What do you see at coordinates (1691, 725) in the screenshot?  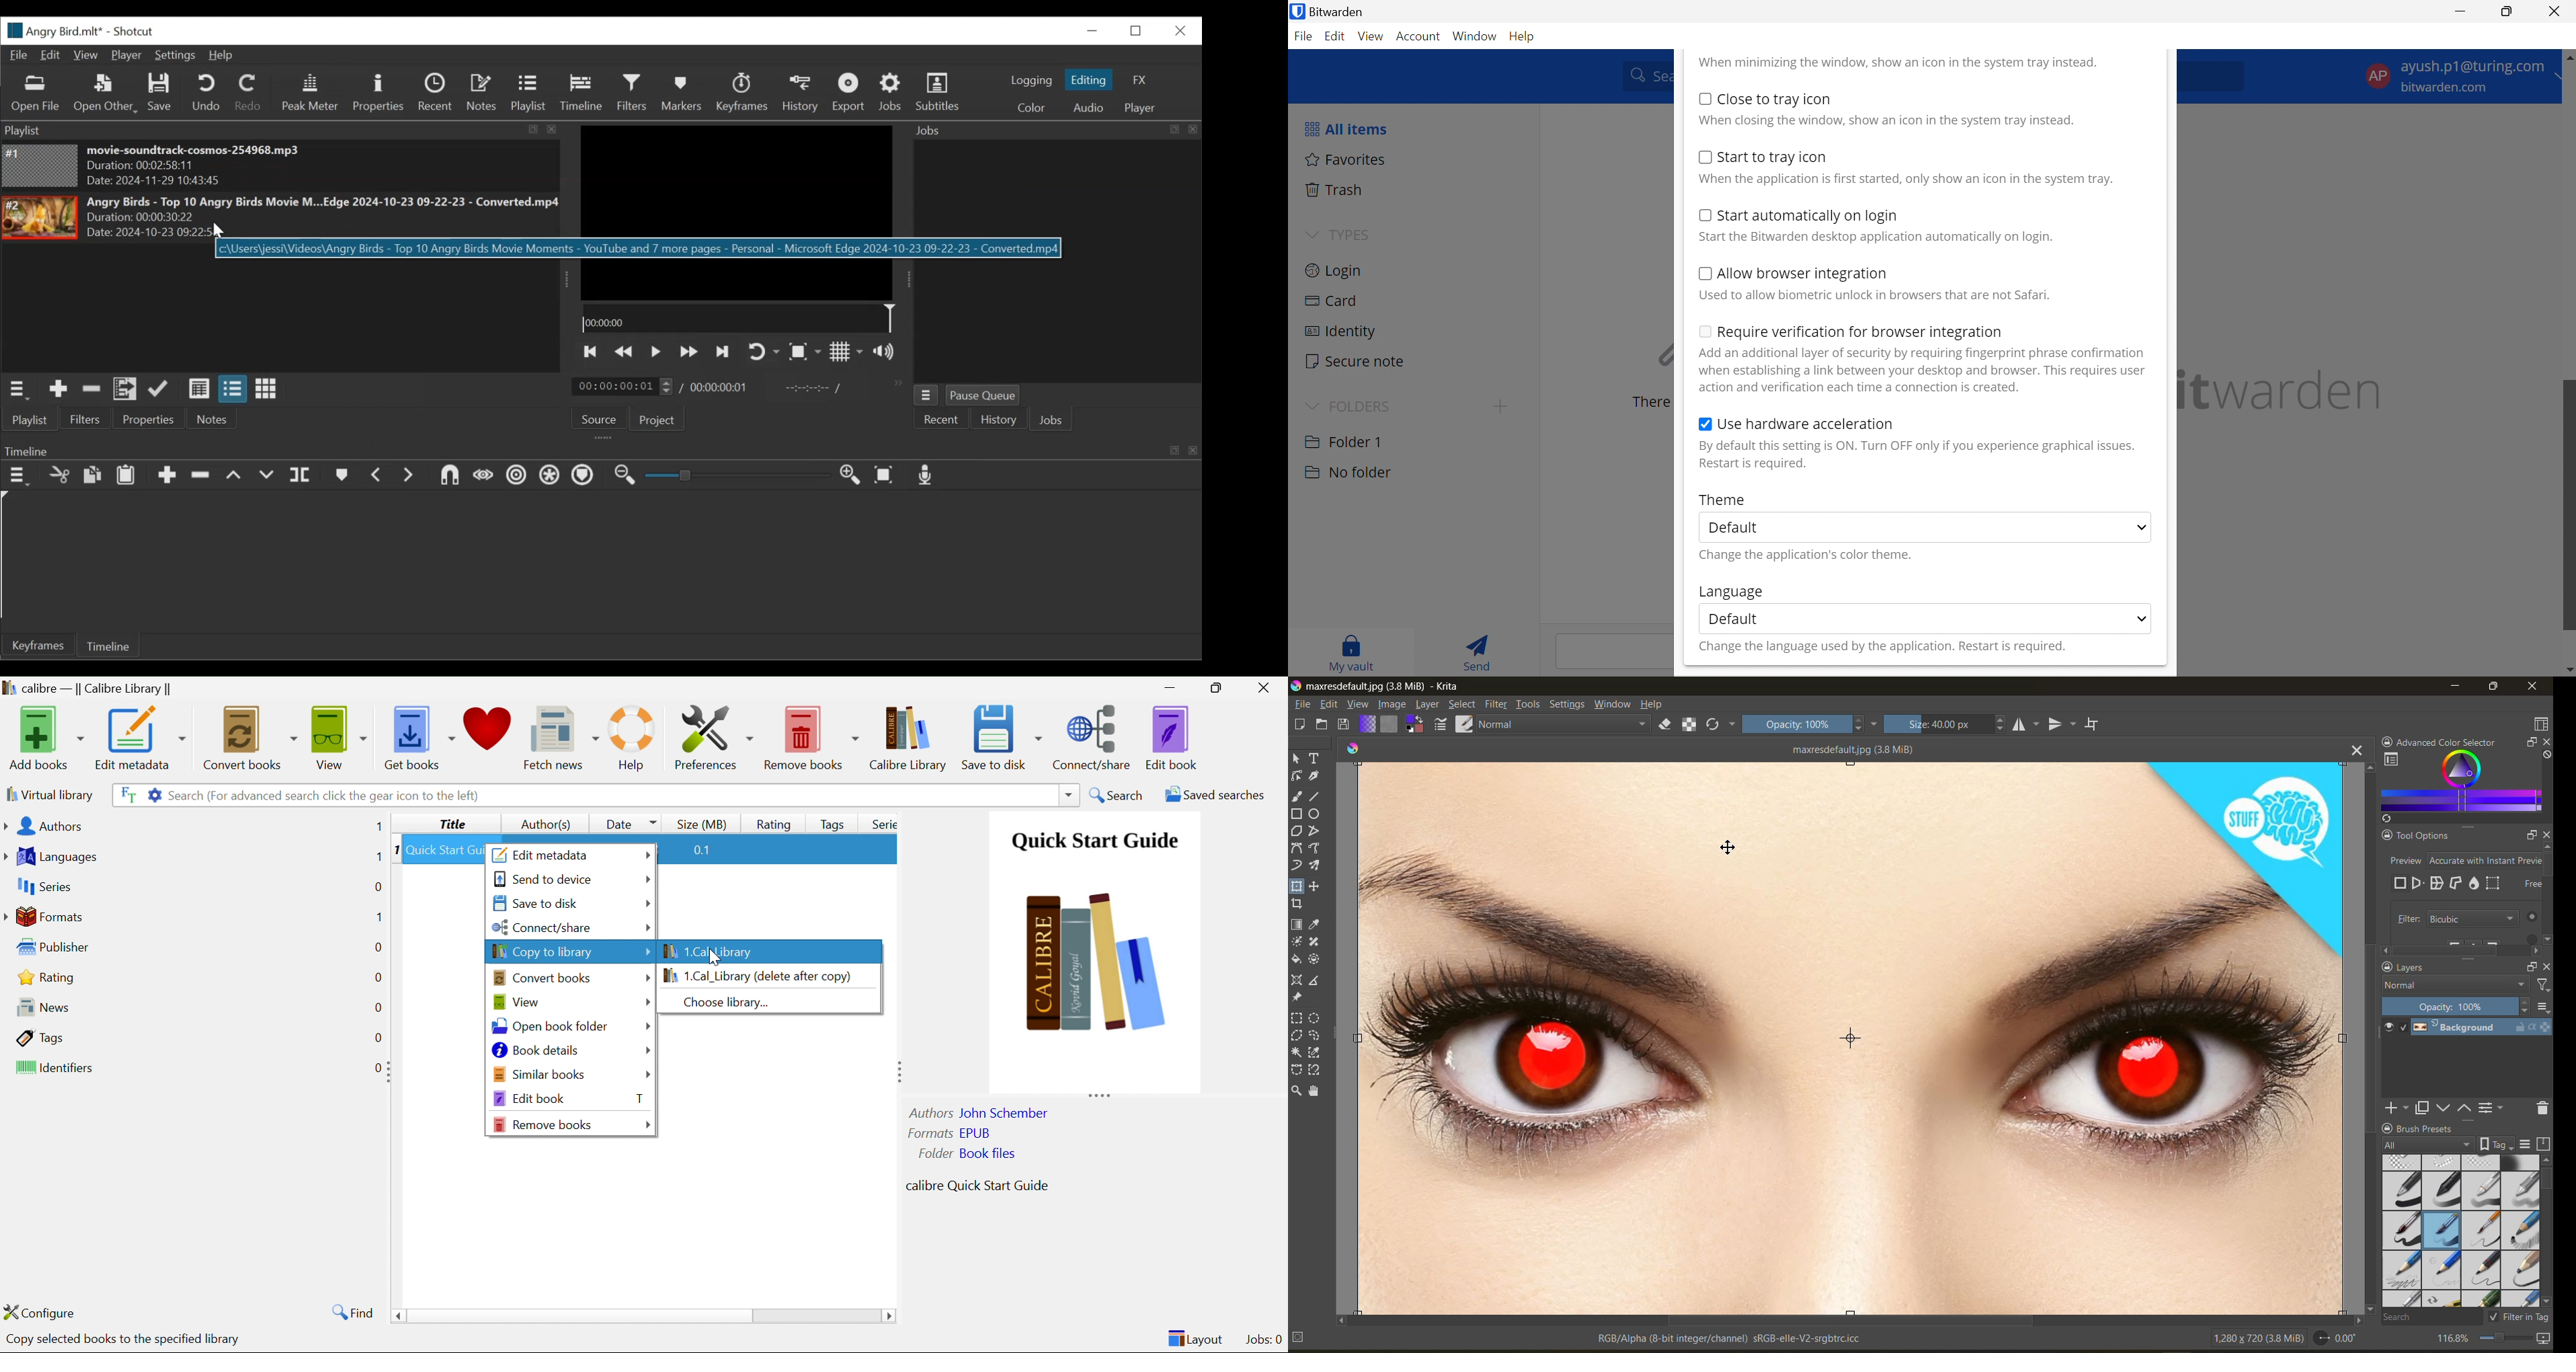 I see `preserve alpha` at bounding box center [1691, 725].